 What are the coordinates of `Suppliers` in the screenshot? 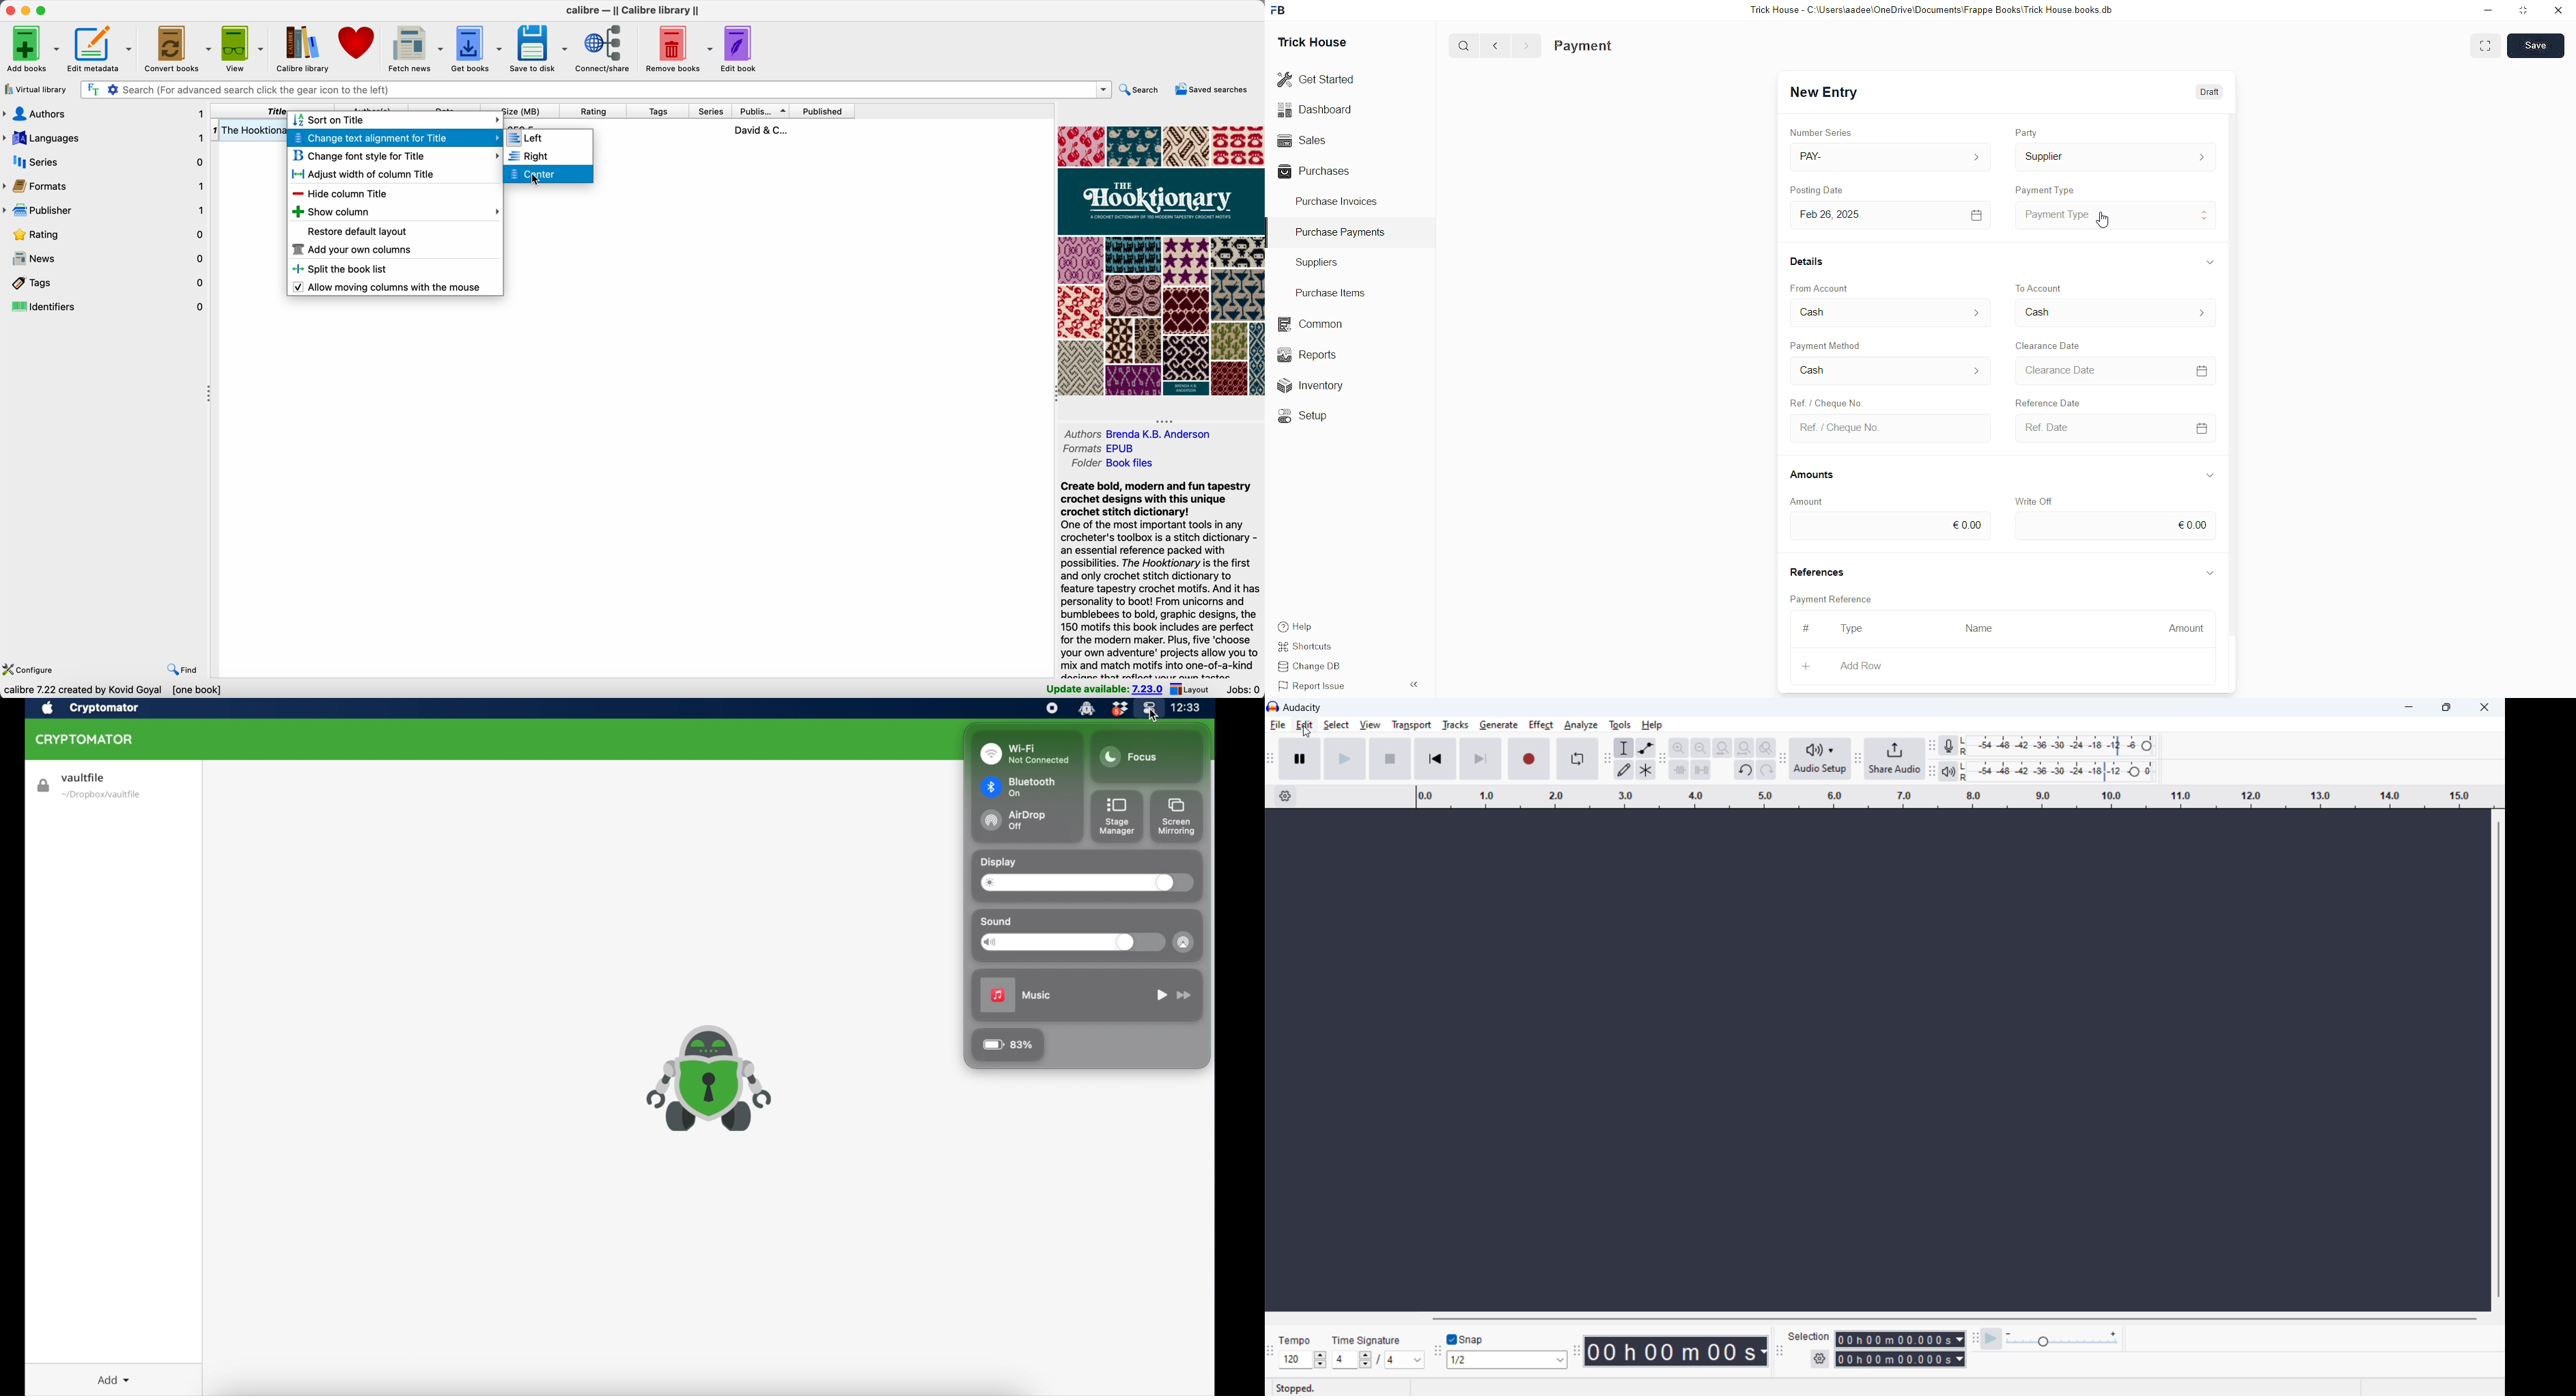 It's located at (1332, 264).